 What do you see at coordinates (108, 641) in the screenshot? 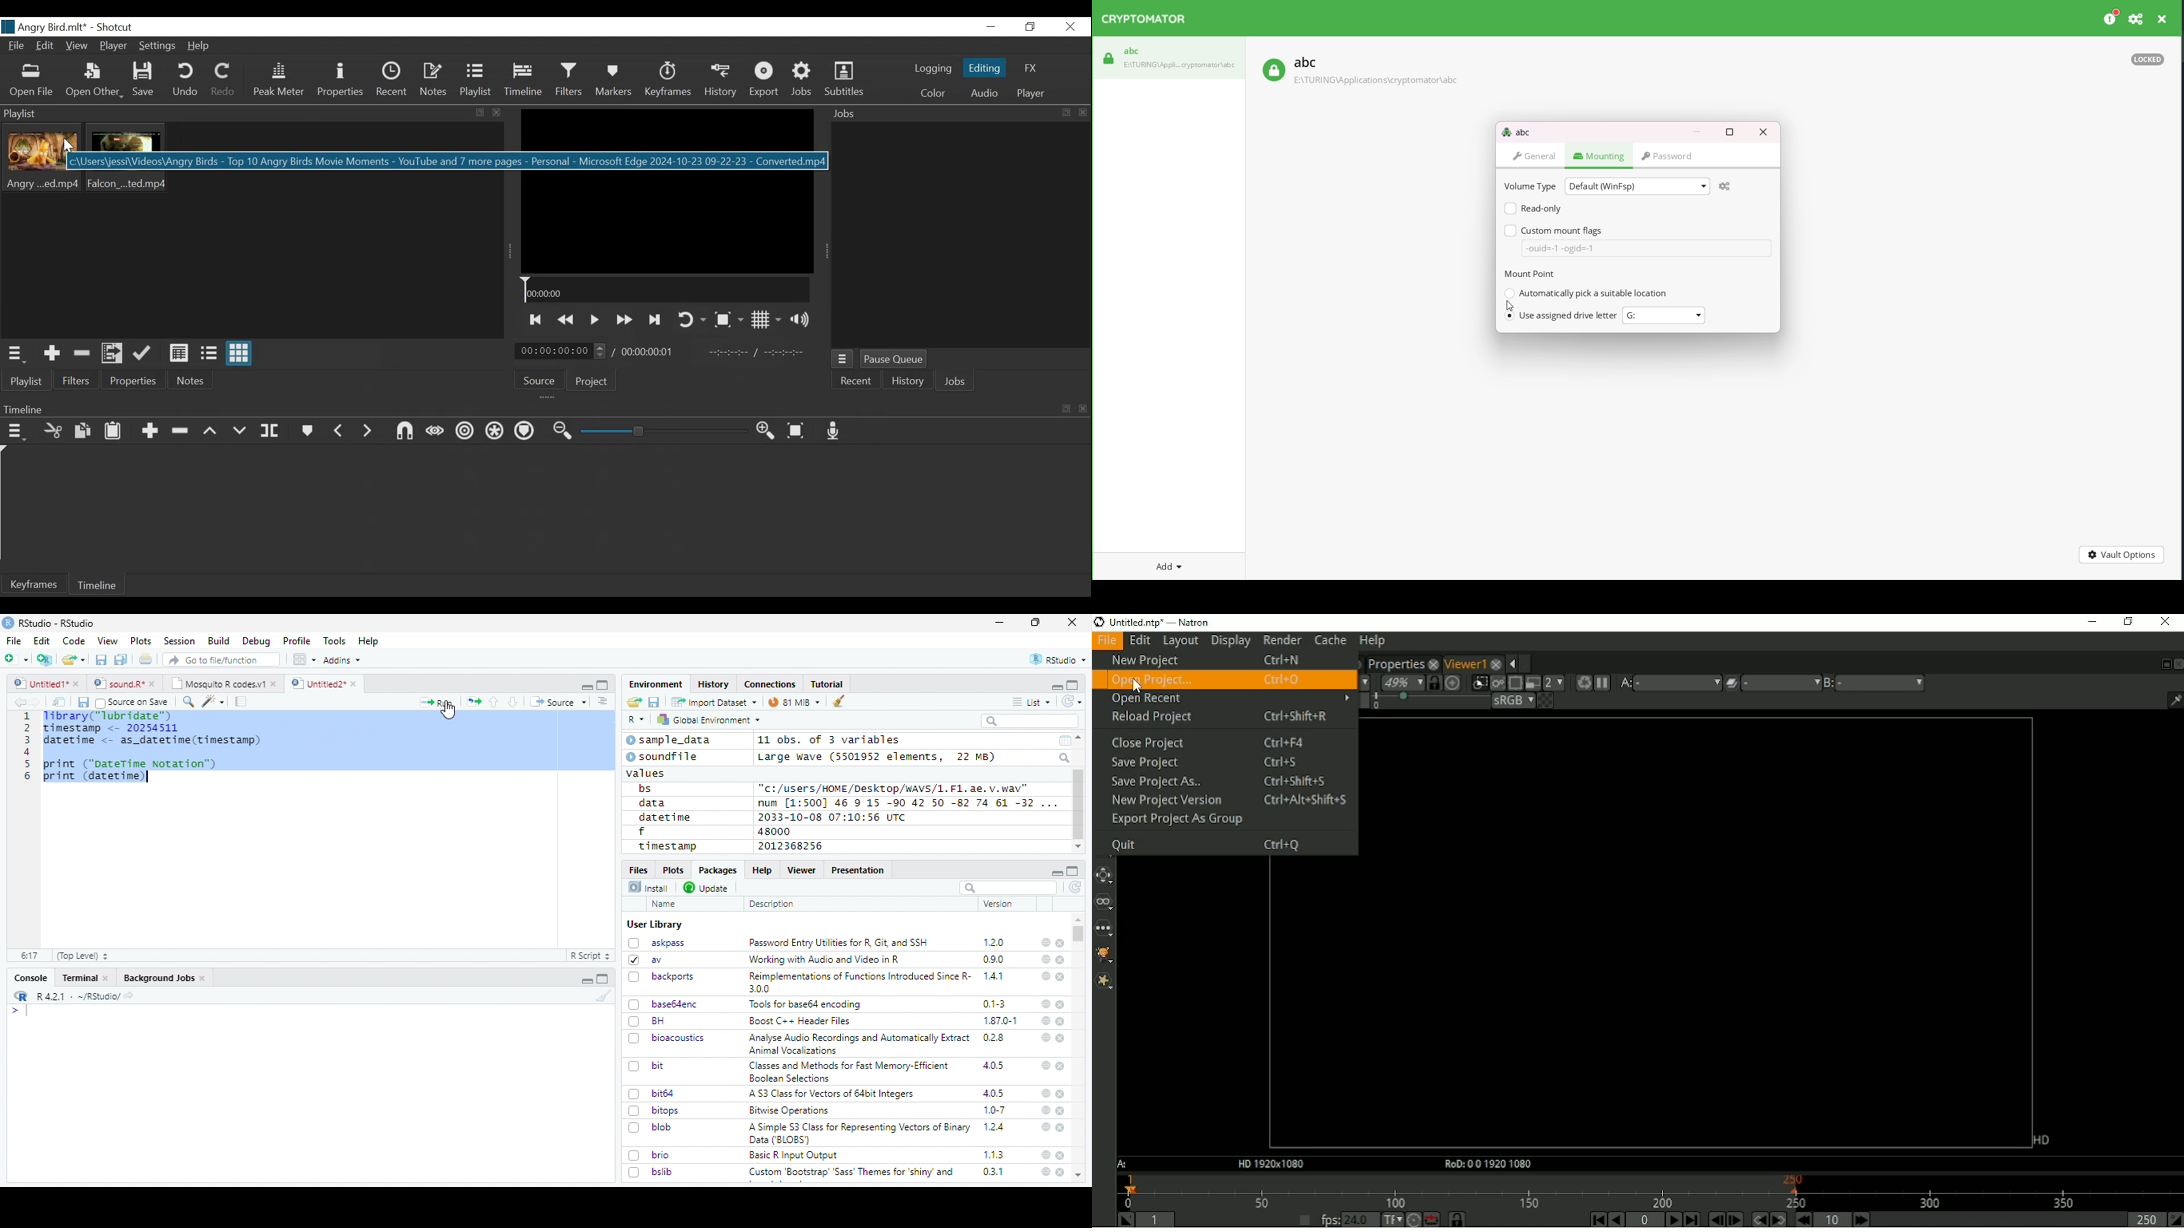
I see `View` at bounding box center [108, 641].